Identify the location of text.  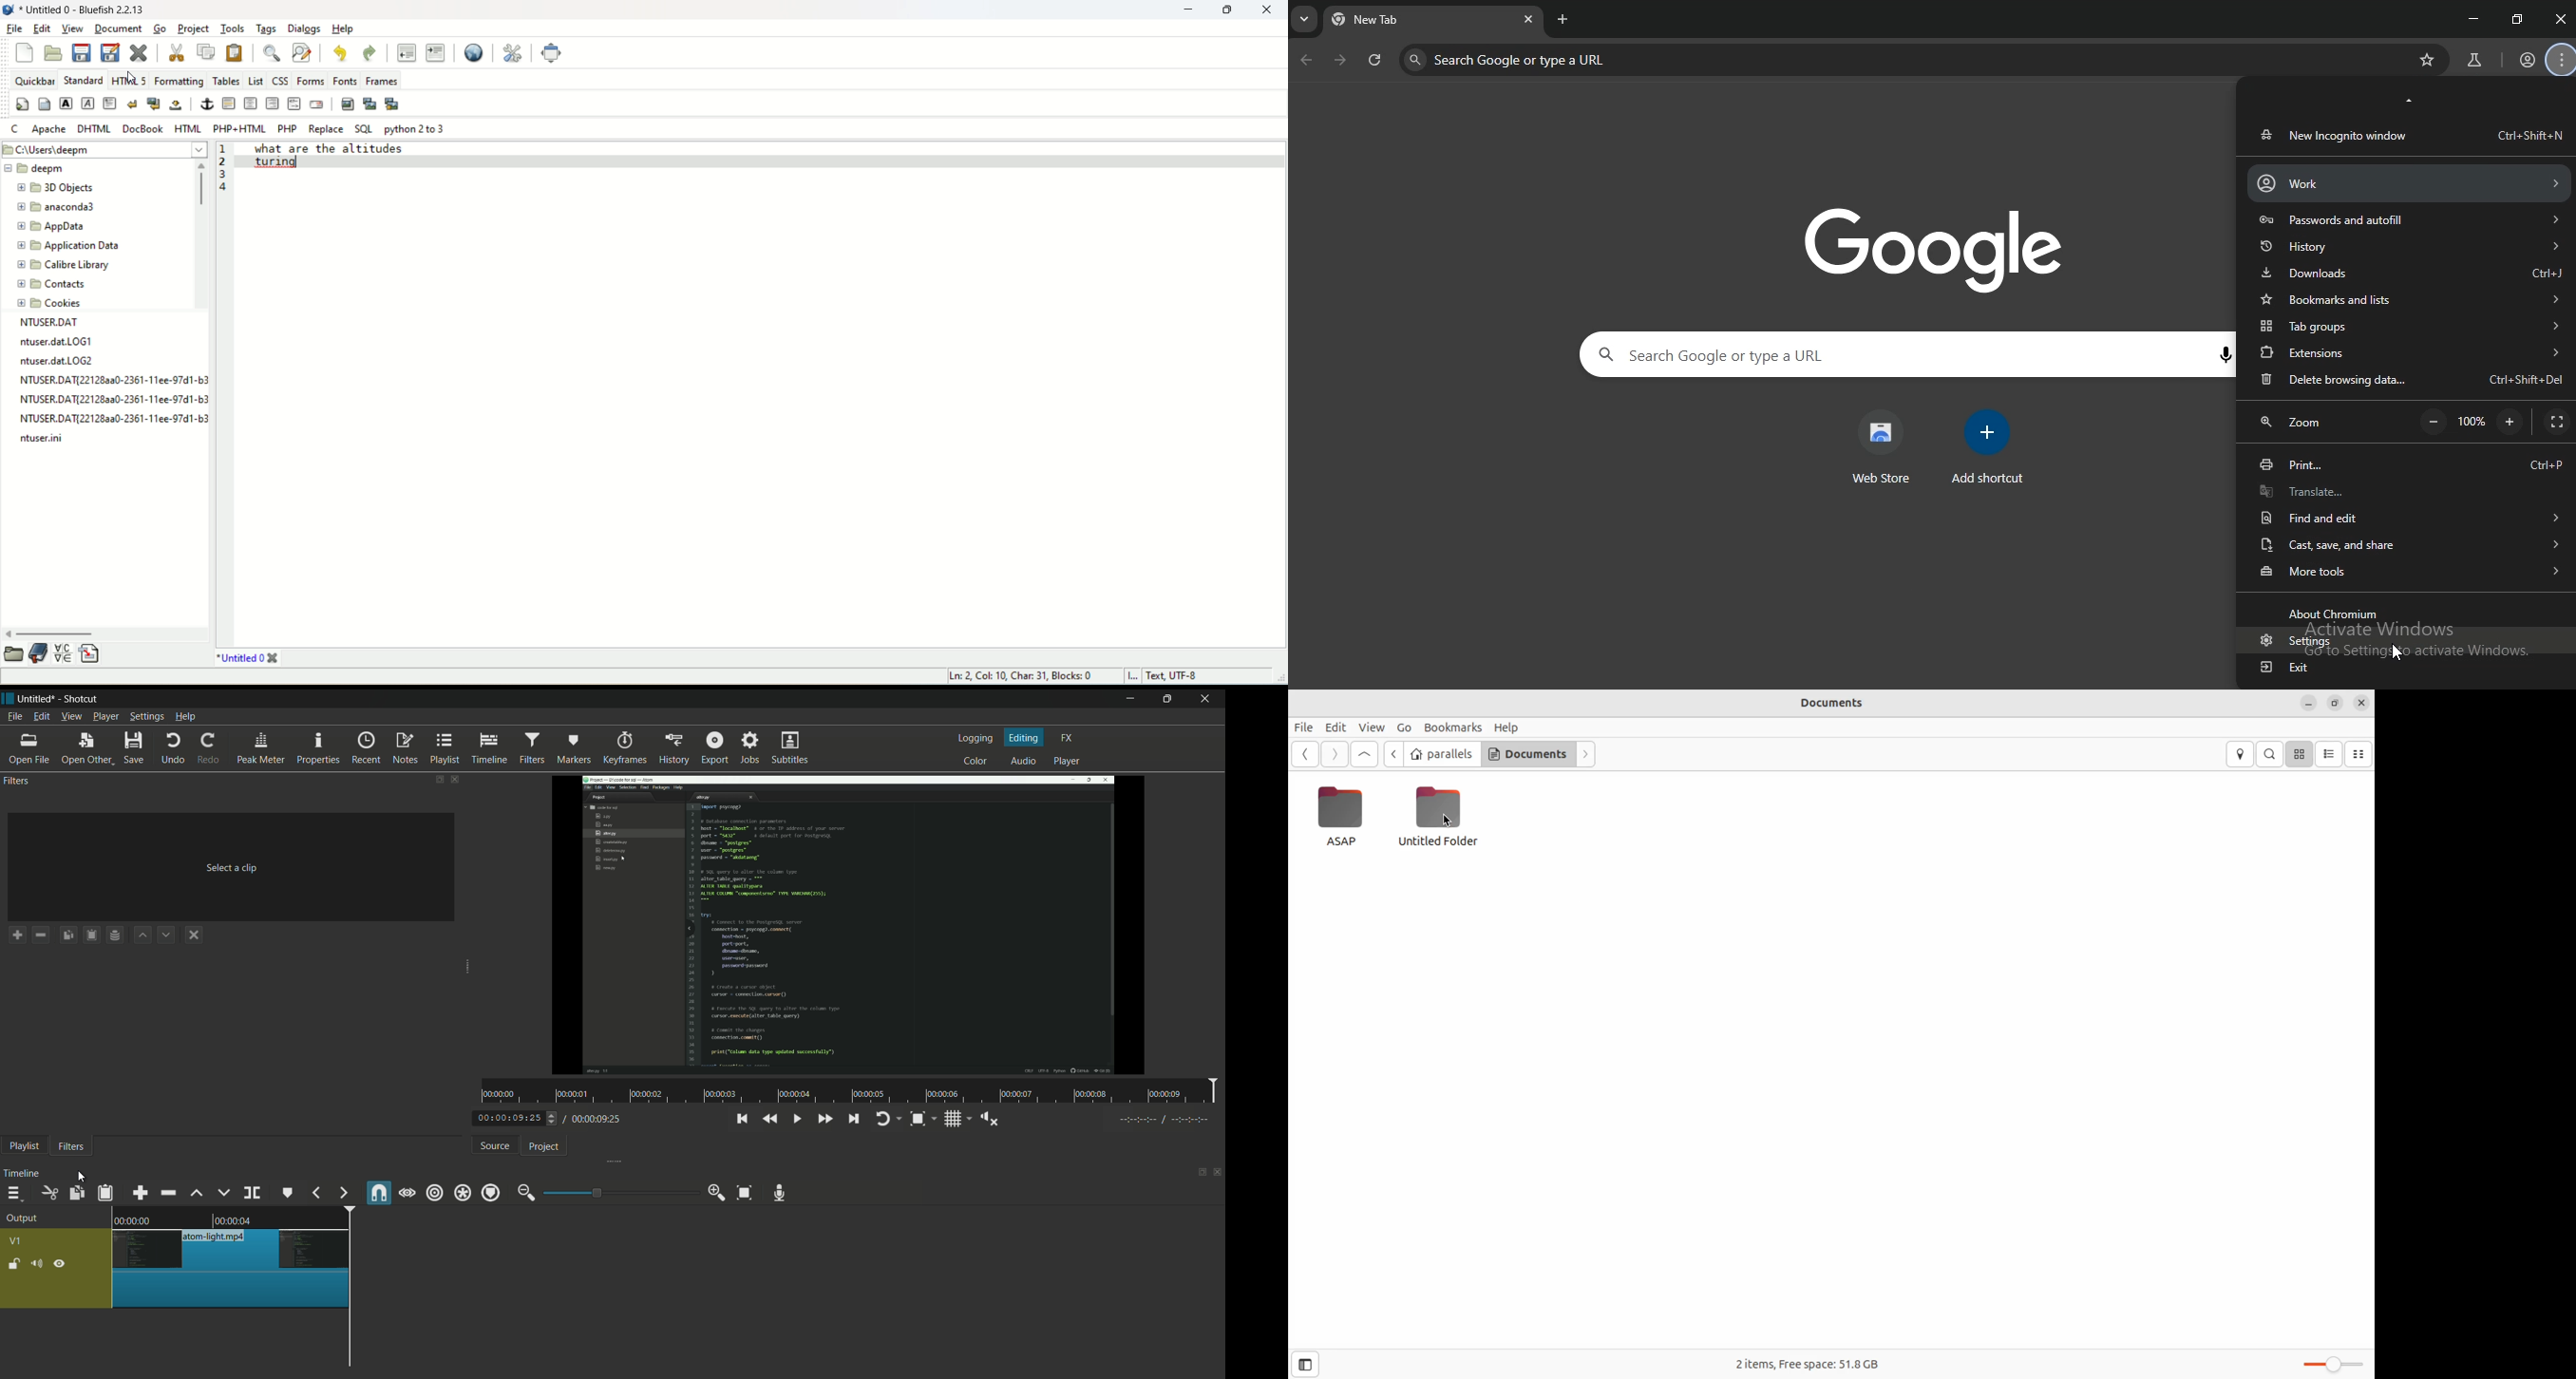
(2337, 614).